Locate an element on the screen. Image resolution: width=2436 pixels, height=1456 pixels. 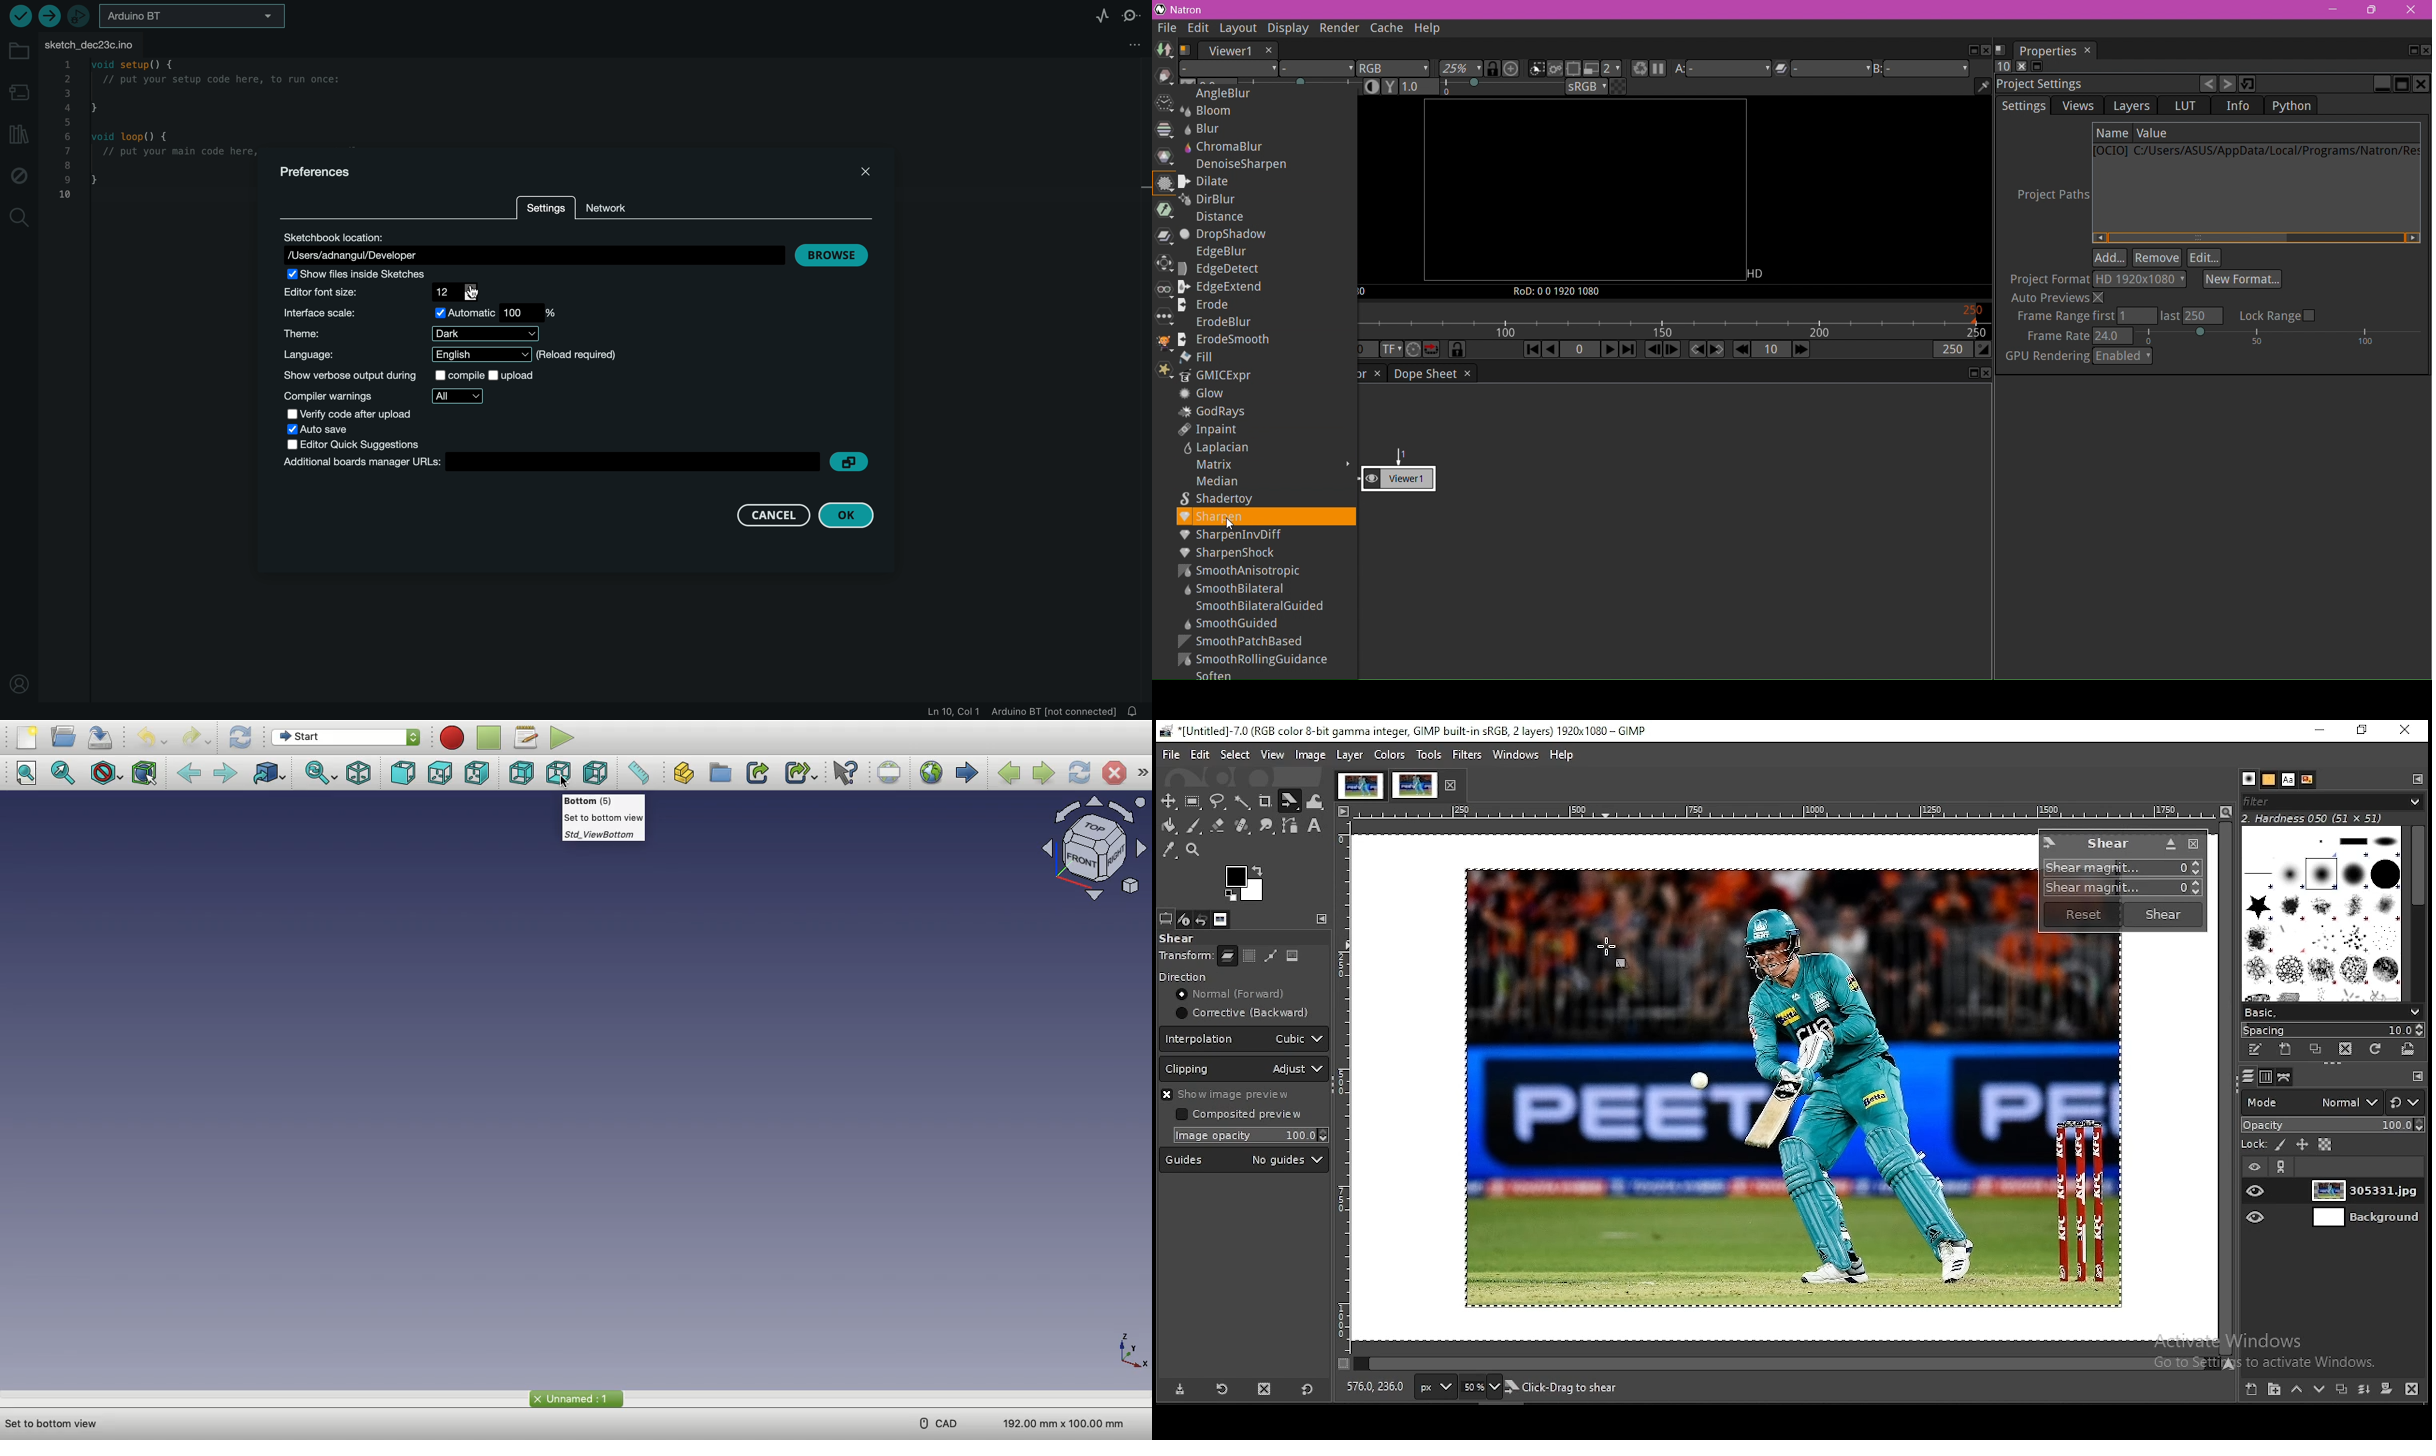
Bottom is located at coordinates (561, 774).